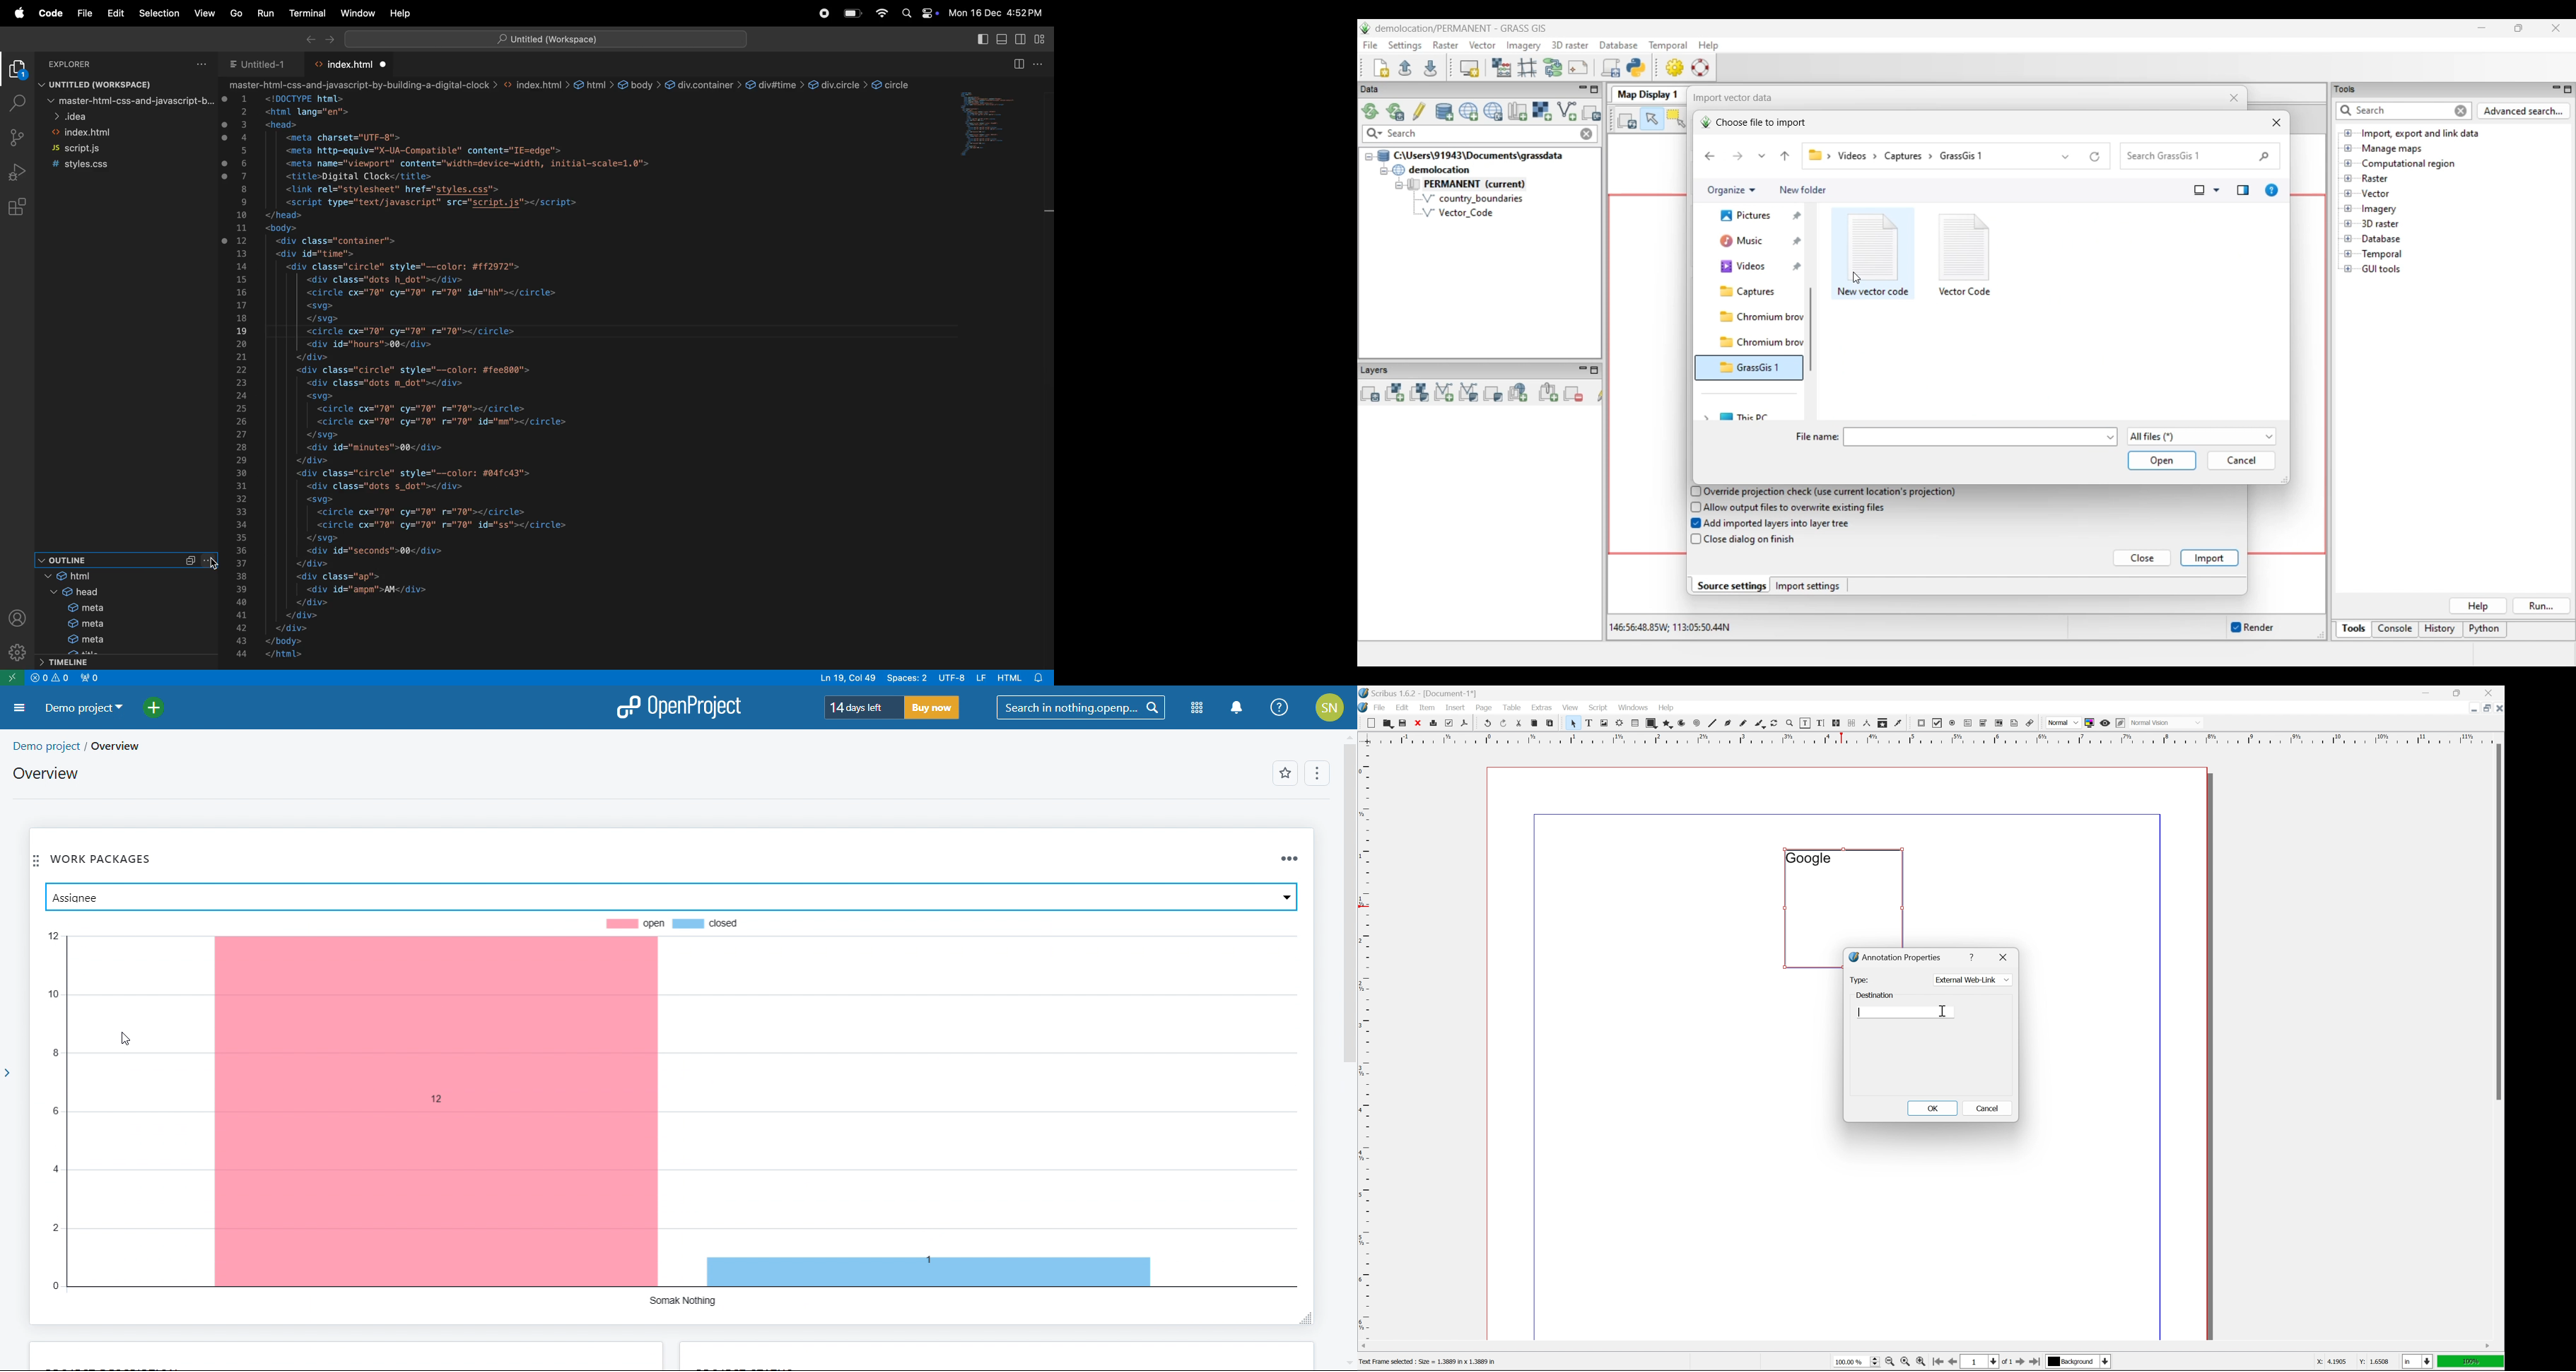  I want to click on pdf list box, so click(1998, 724).